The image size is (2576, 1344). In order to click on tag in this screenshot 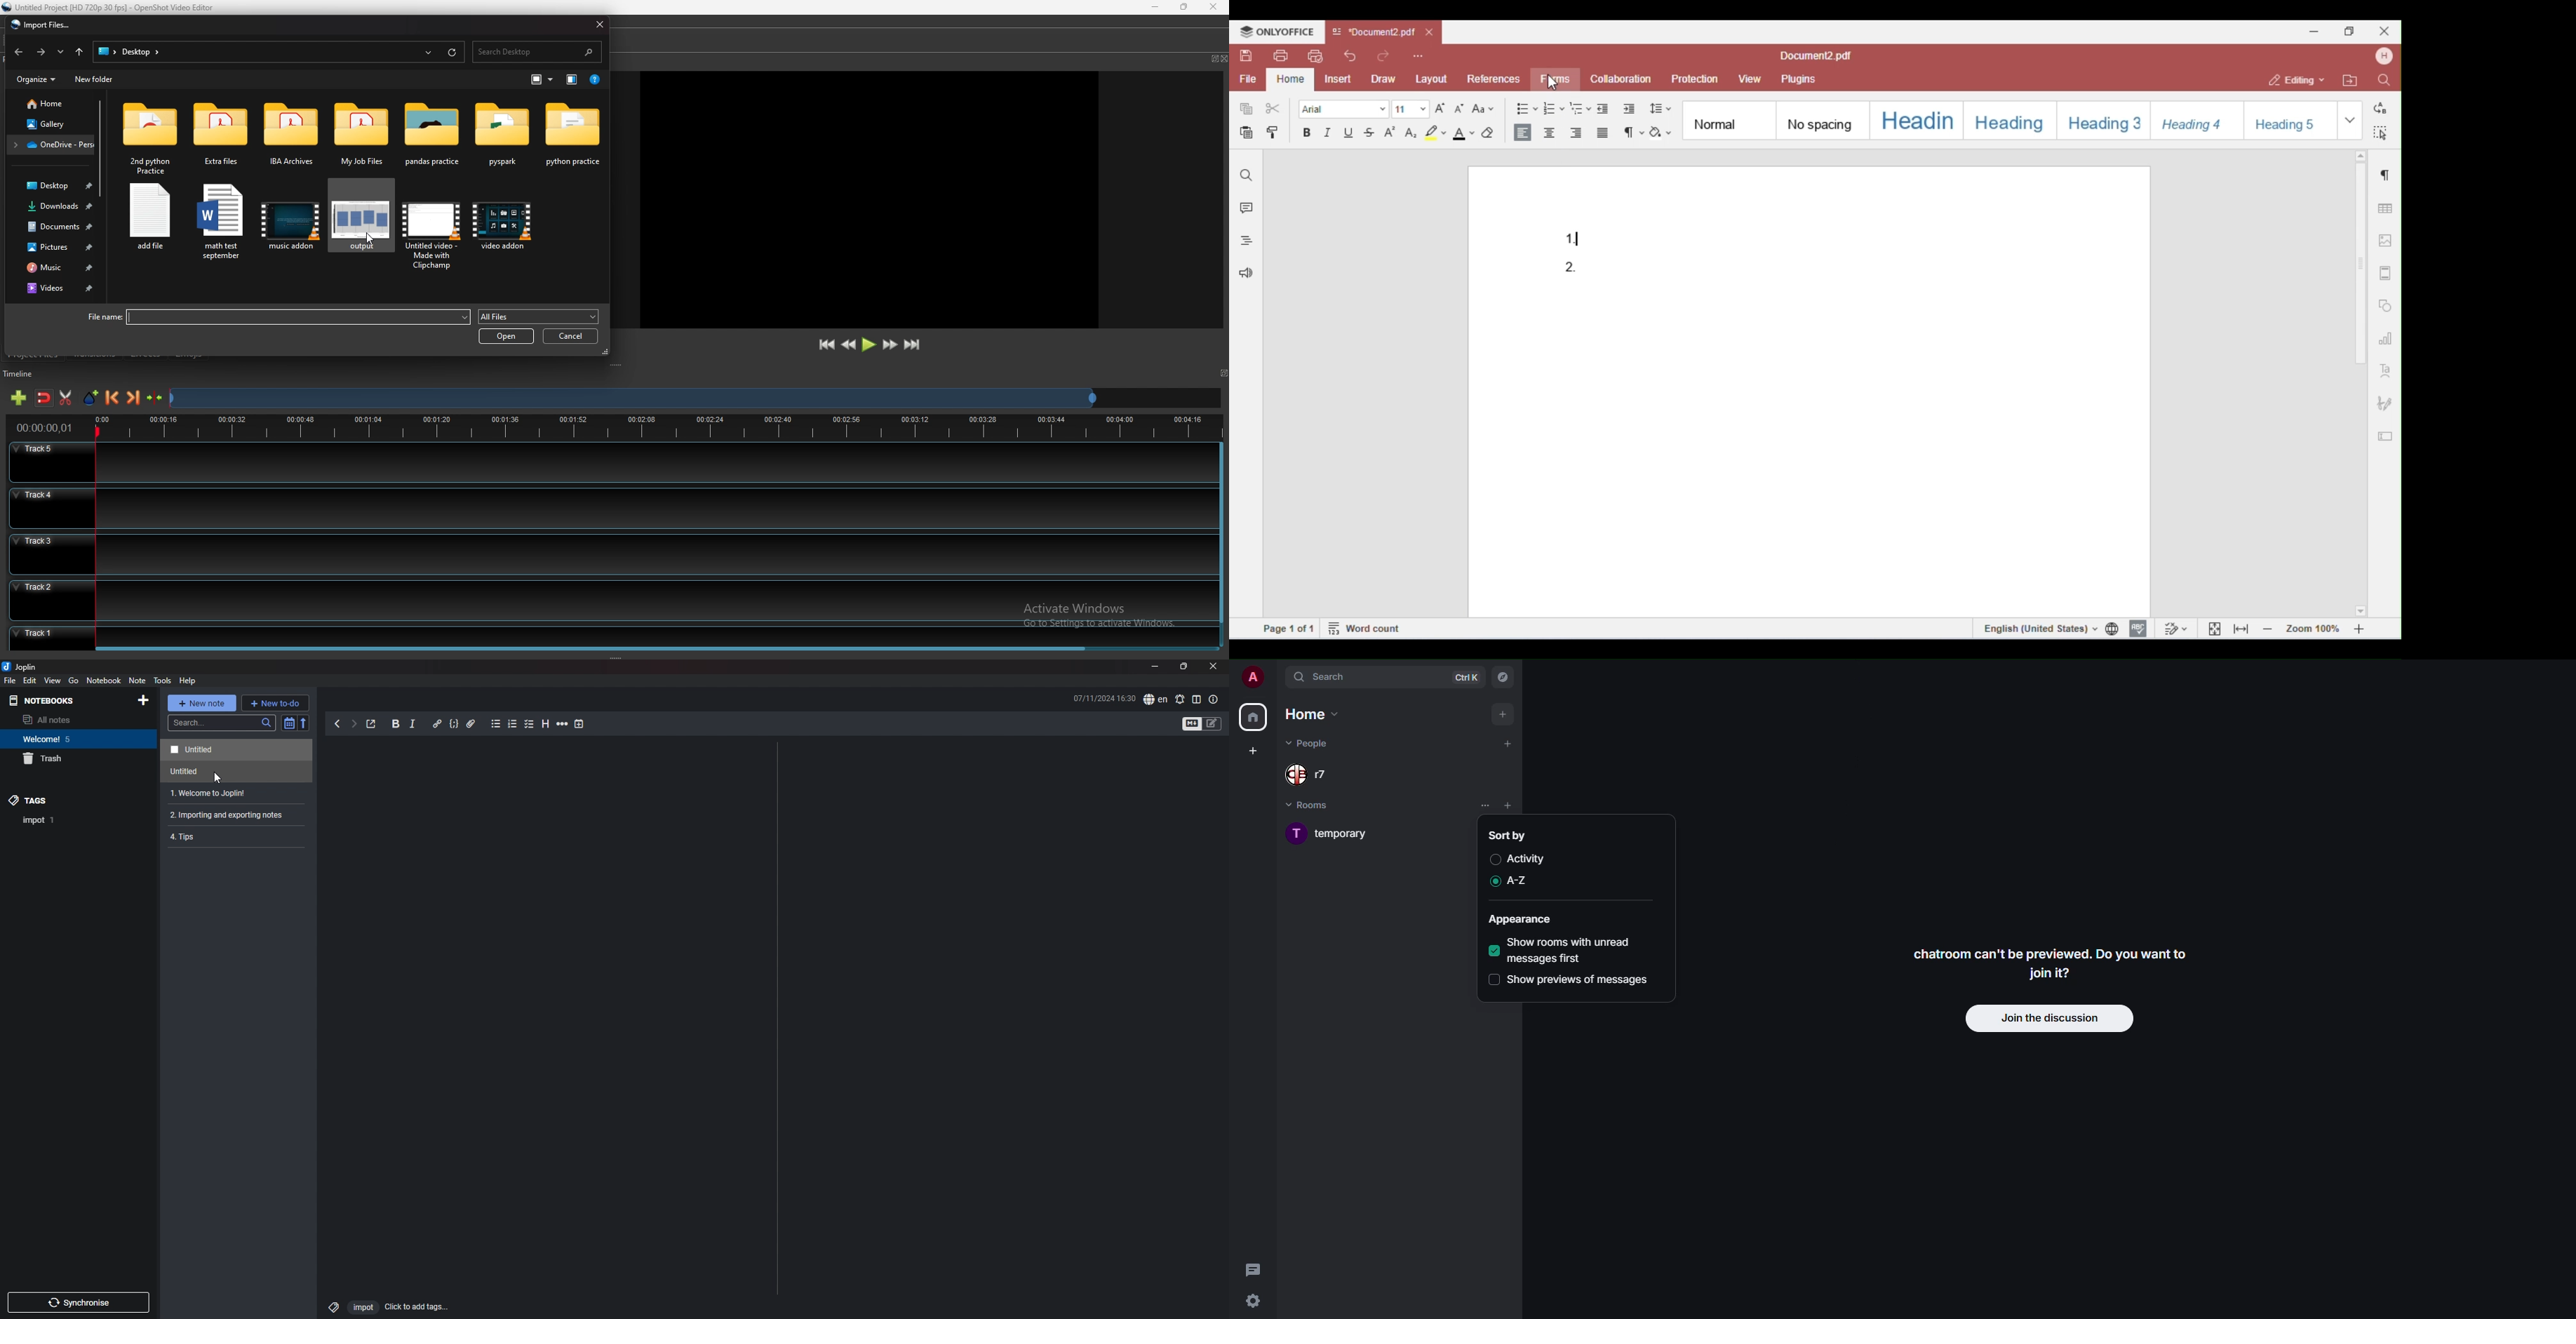, I will do `click(39, 820)`.